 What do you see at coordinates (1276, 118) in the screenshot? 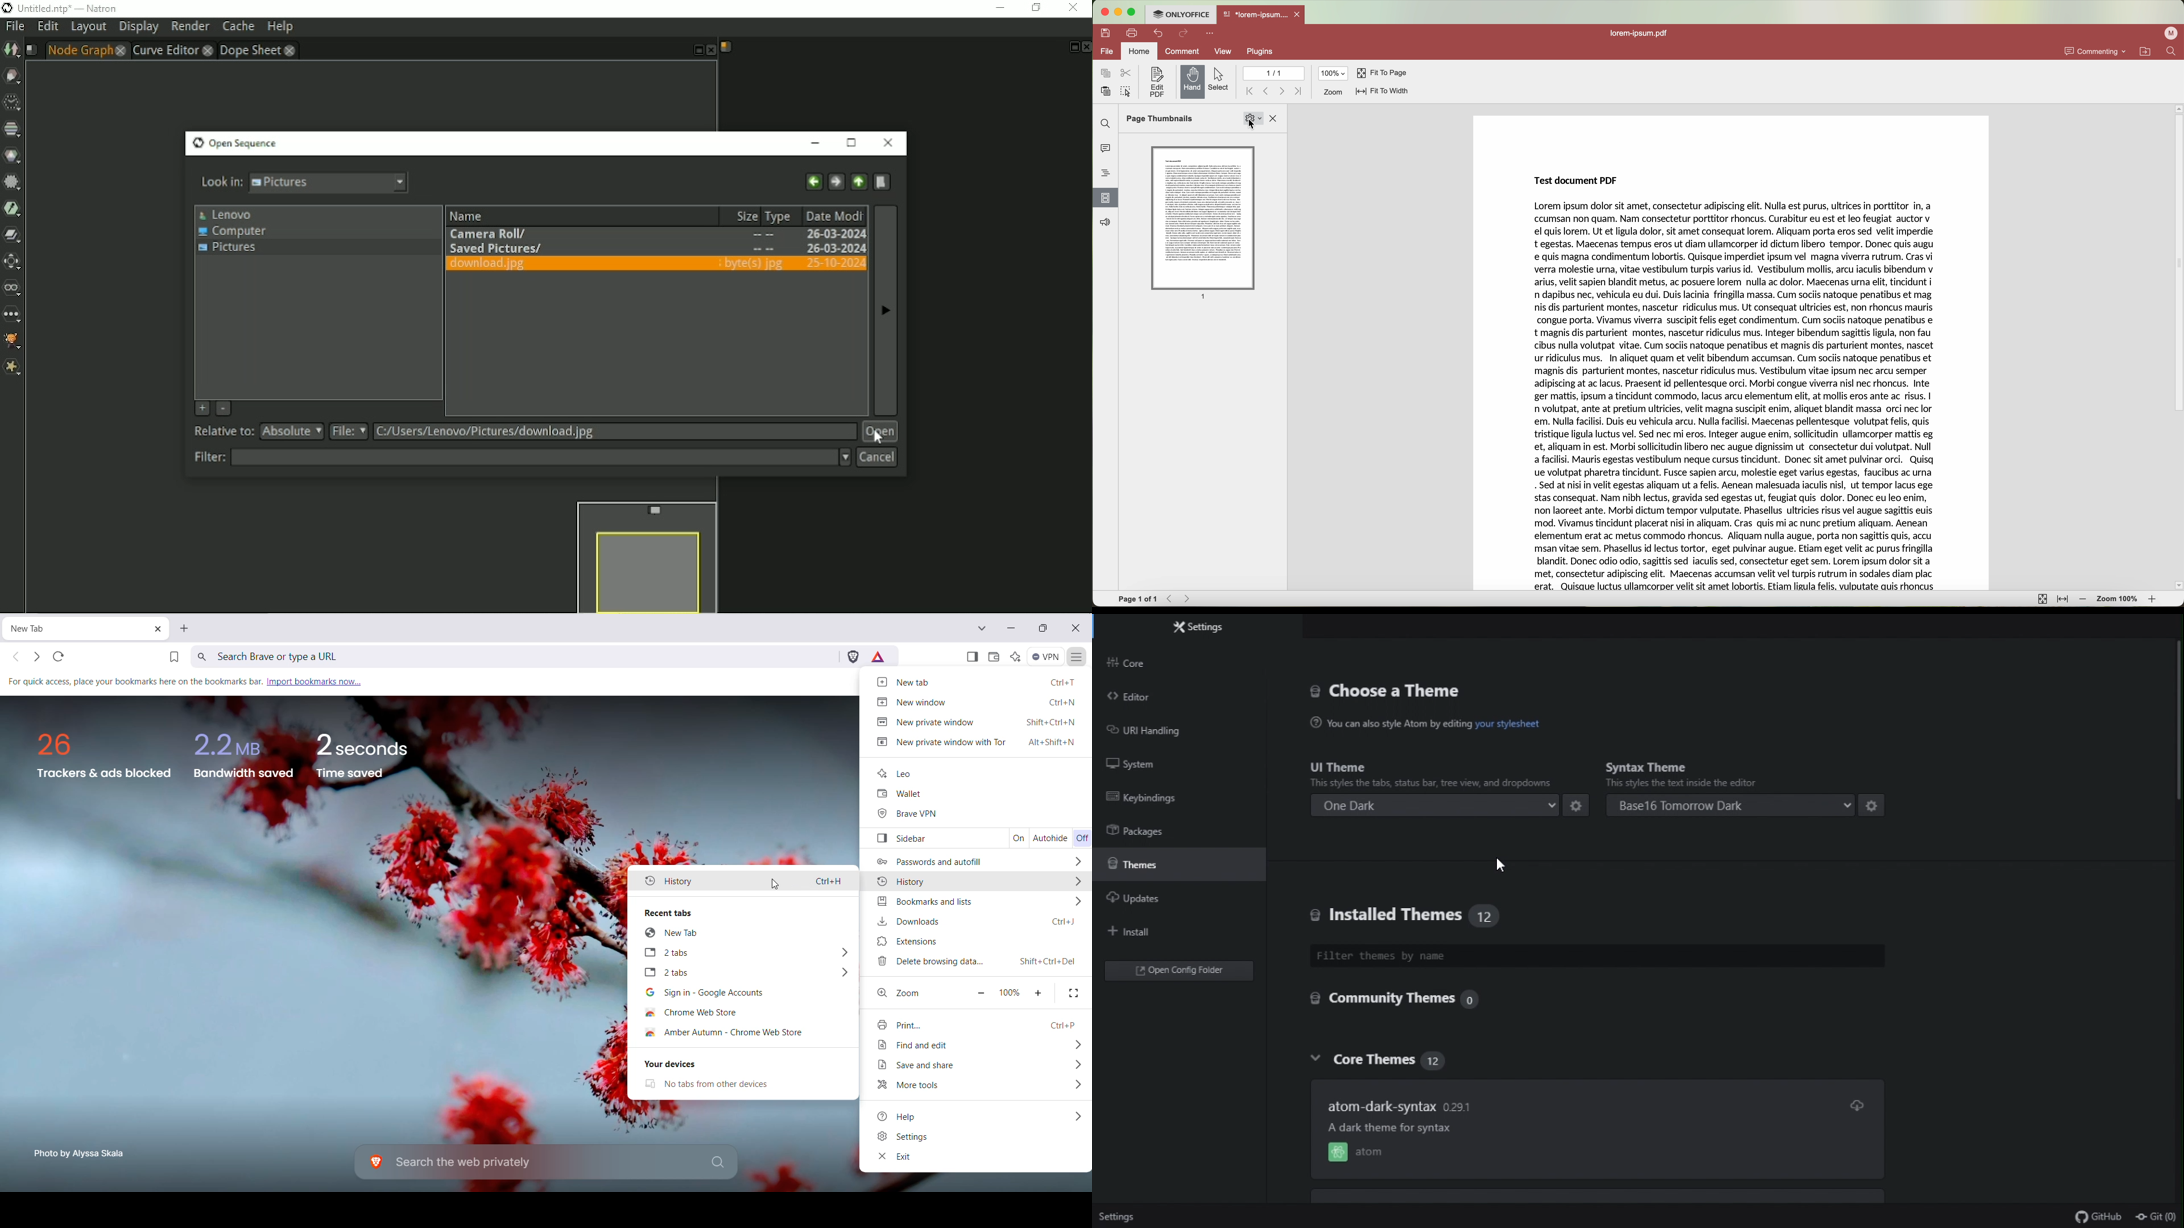
I see `close` at bounding box center [1276, 118].